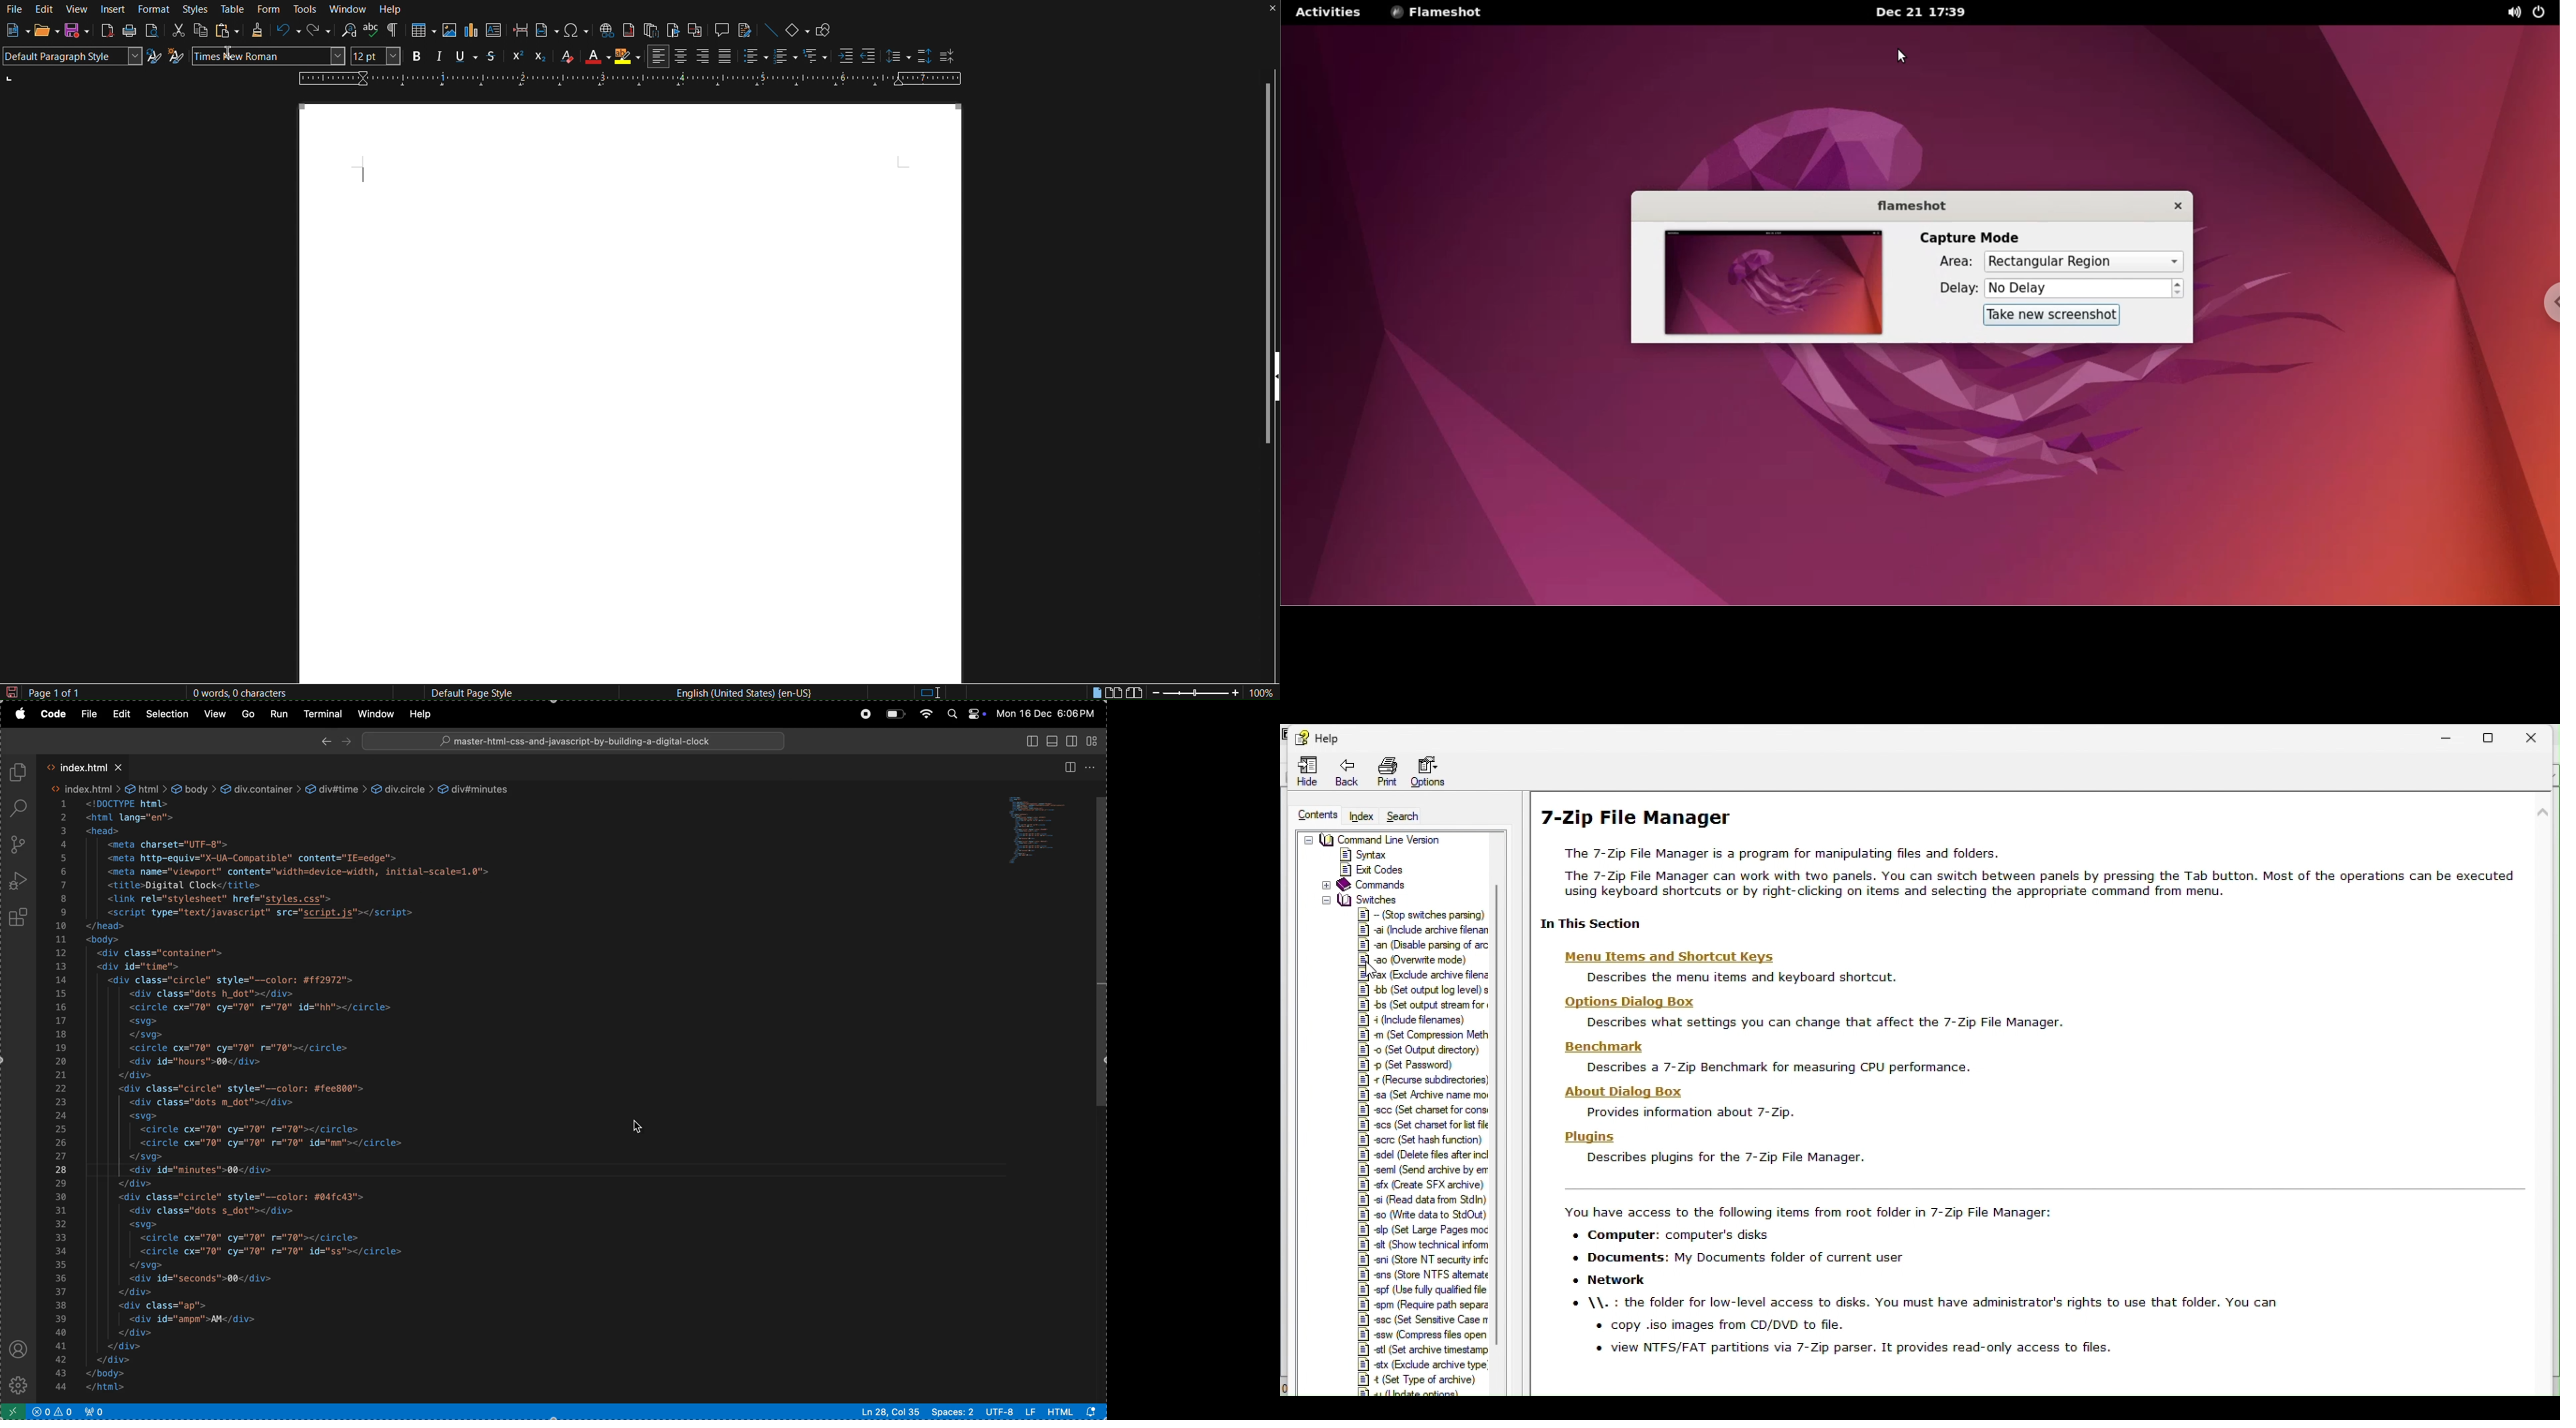 The width and height of the screenshot is (2576, 1428). I want to click on Cursor, so click(229, 60).